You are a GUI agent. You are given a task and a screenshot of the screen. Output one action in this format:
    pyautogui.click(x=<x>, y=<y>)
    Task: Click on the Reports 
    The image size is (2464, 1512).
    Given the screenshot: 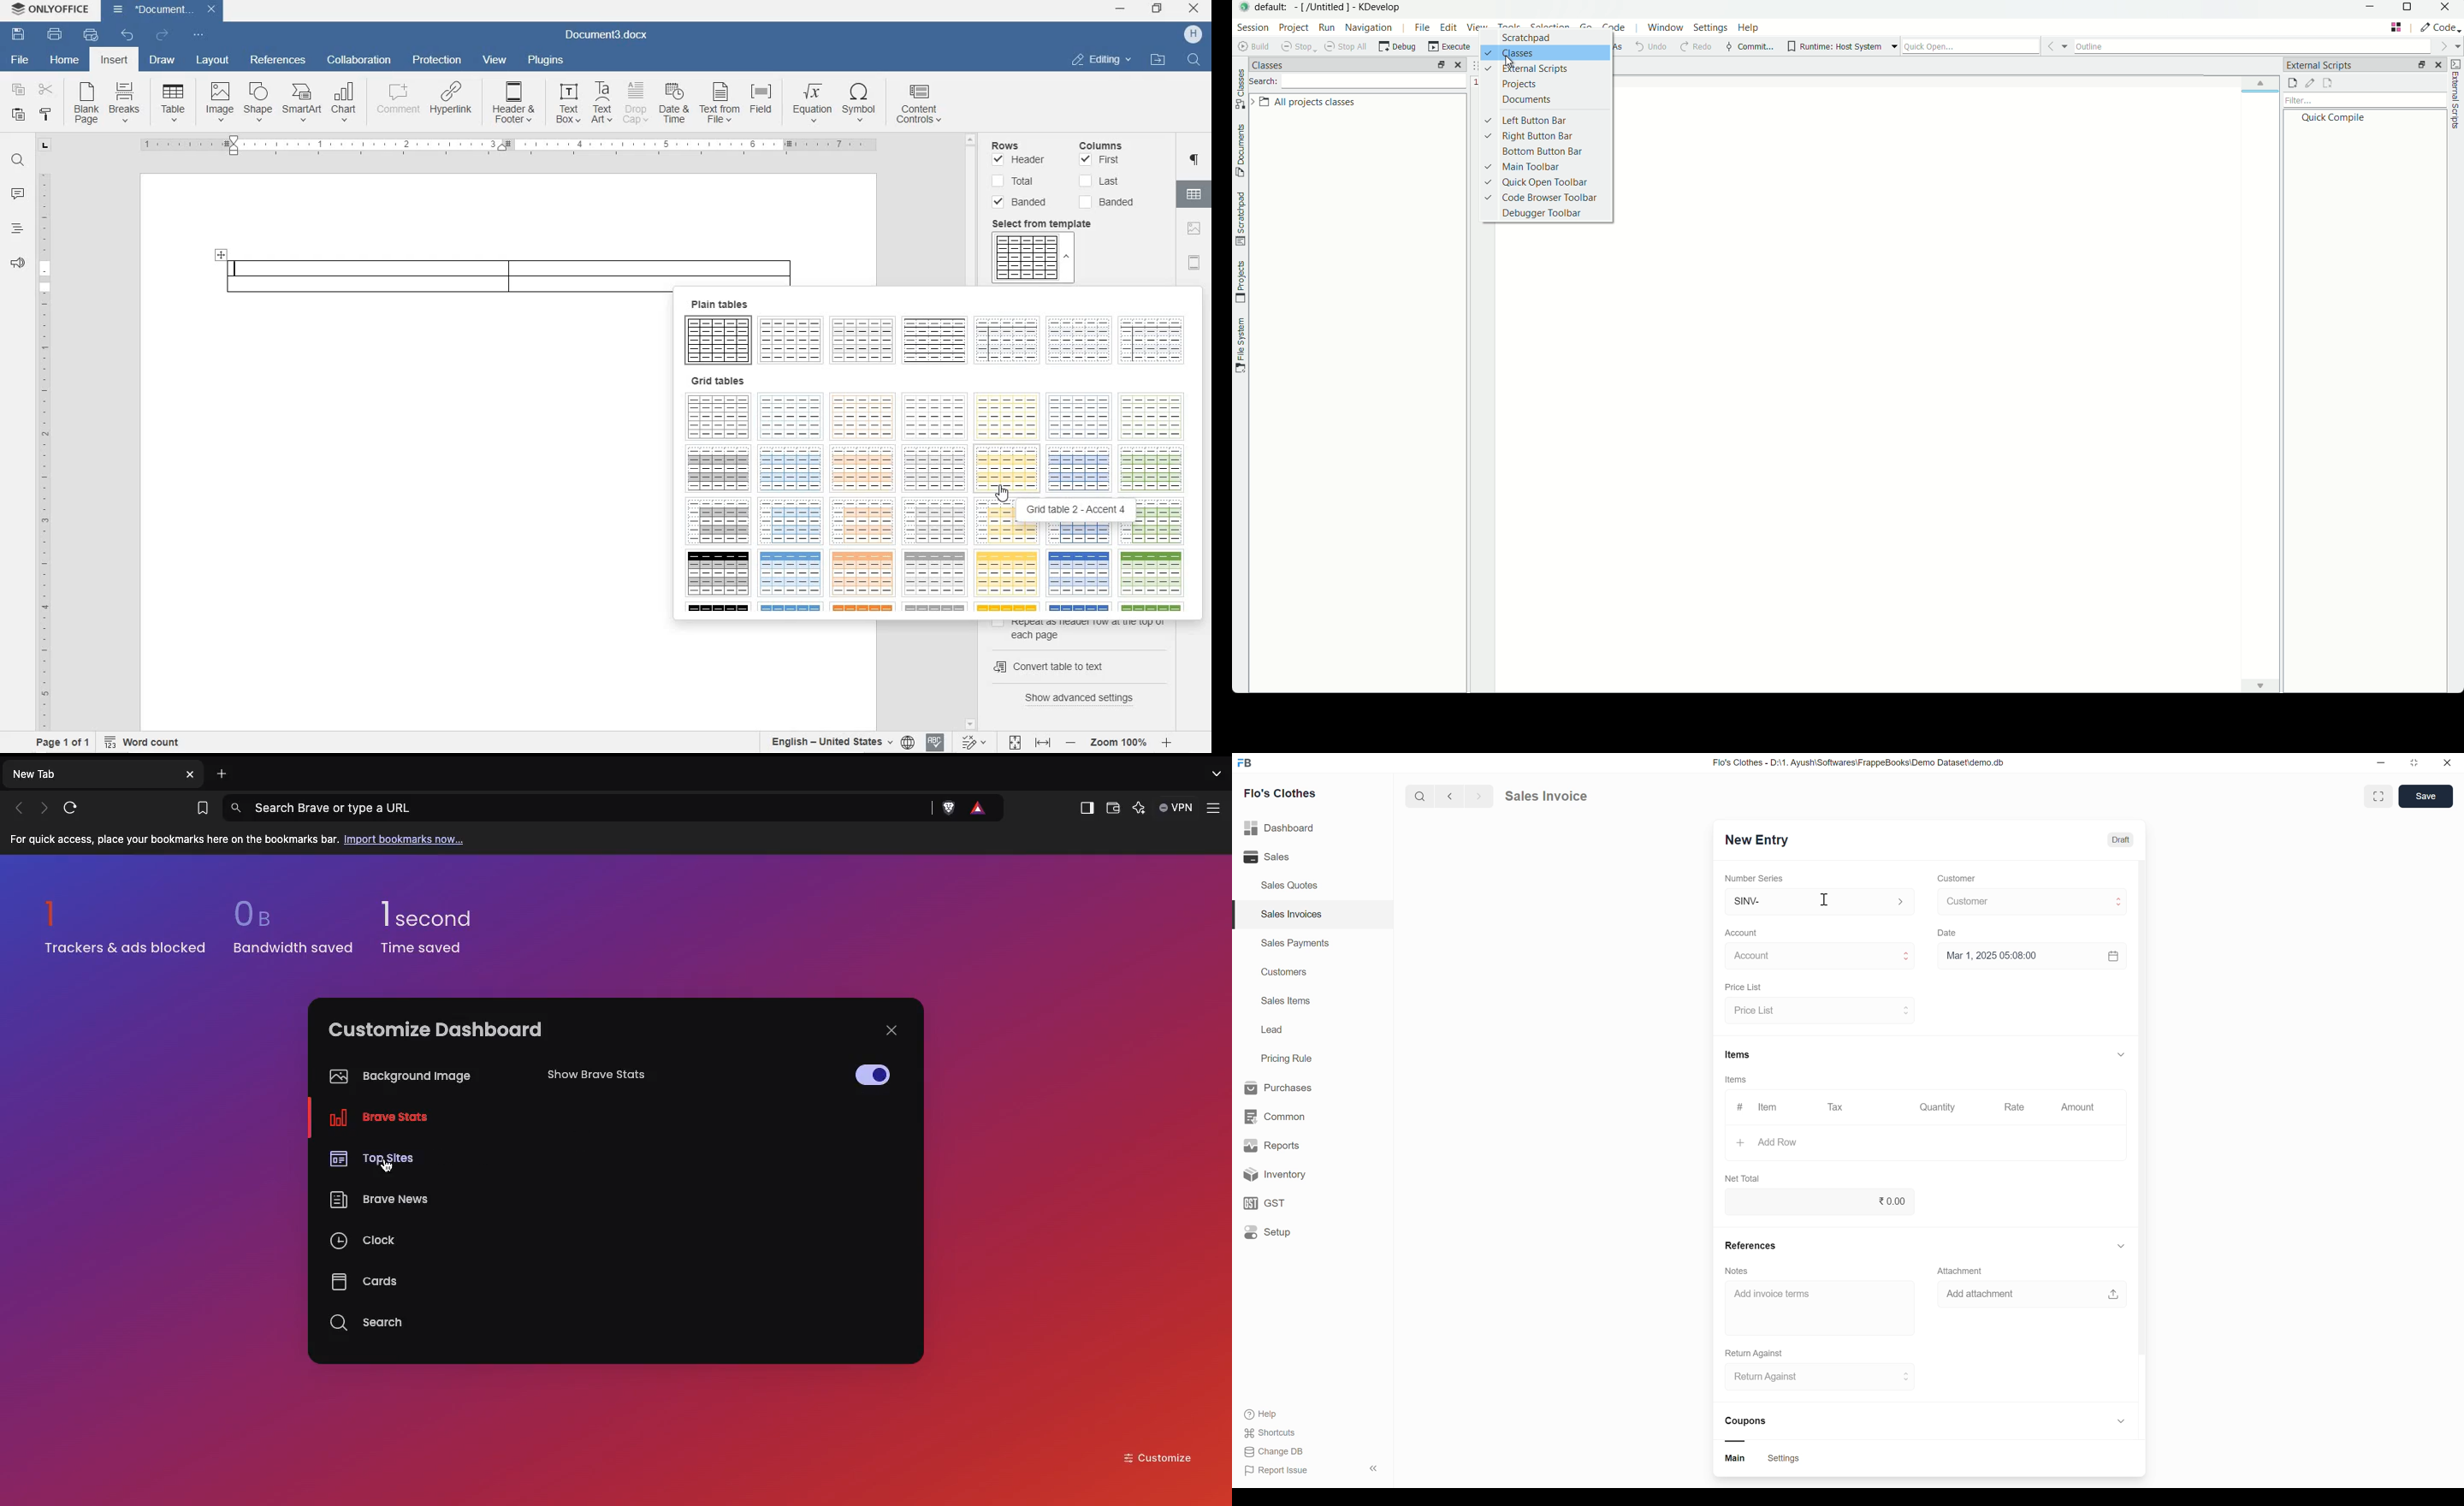 What is the action you would take?
    pyautogui.click(x=1298, y=1144)
    